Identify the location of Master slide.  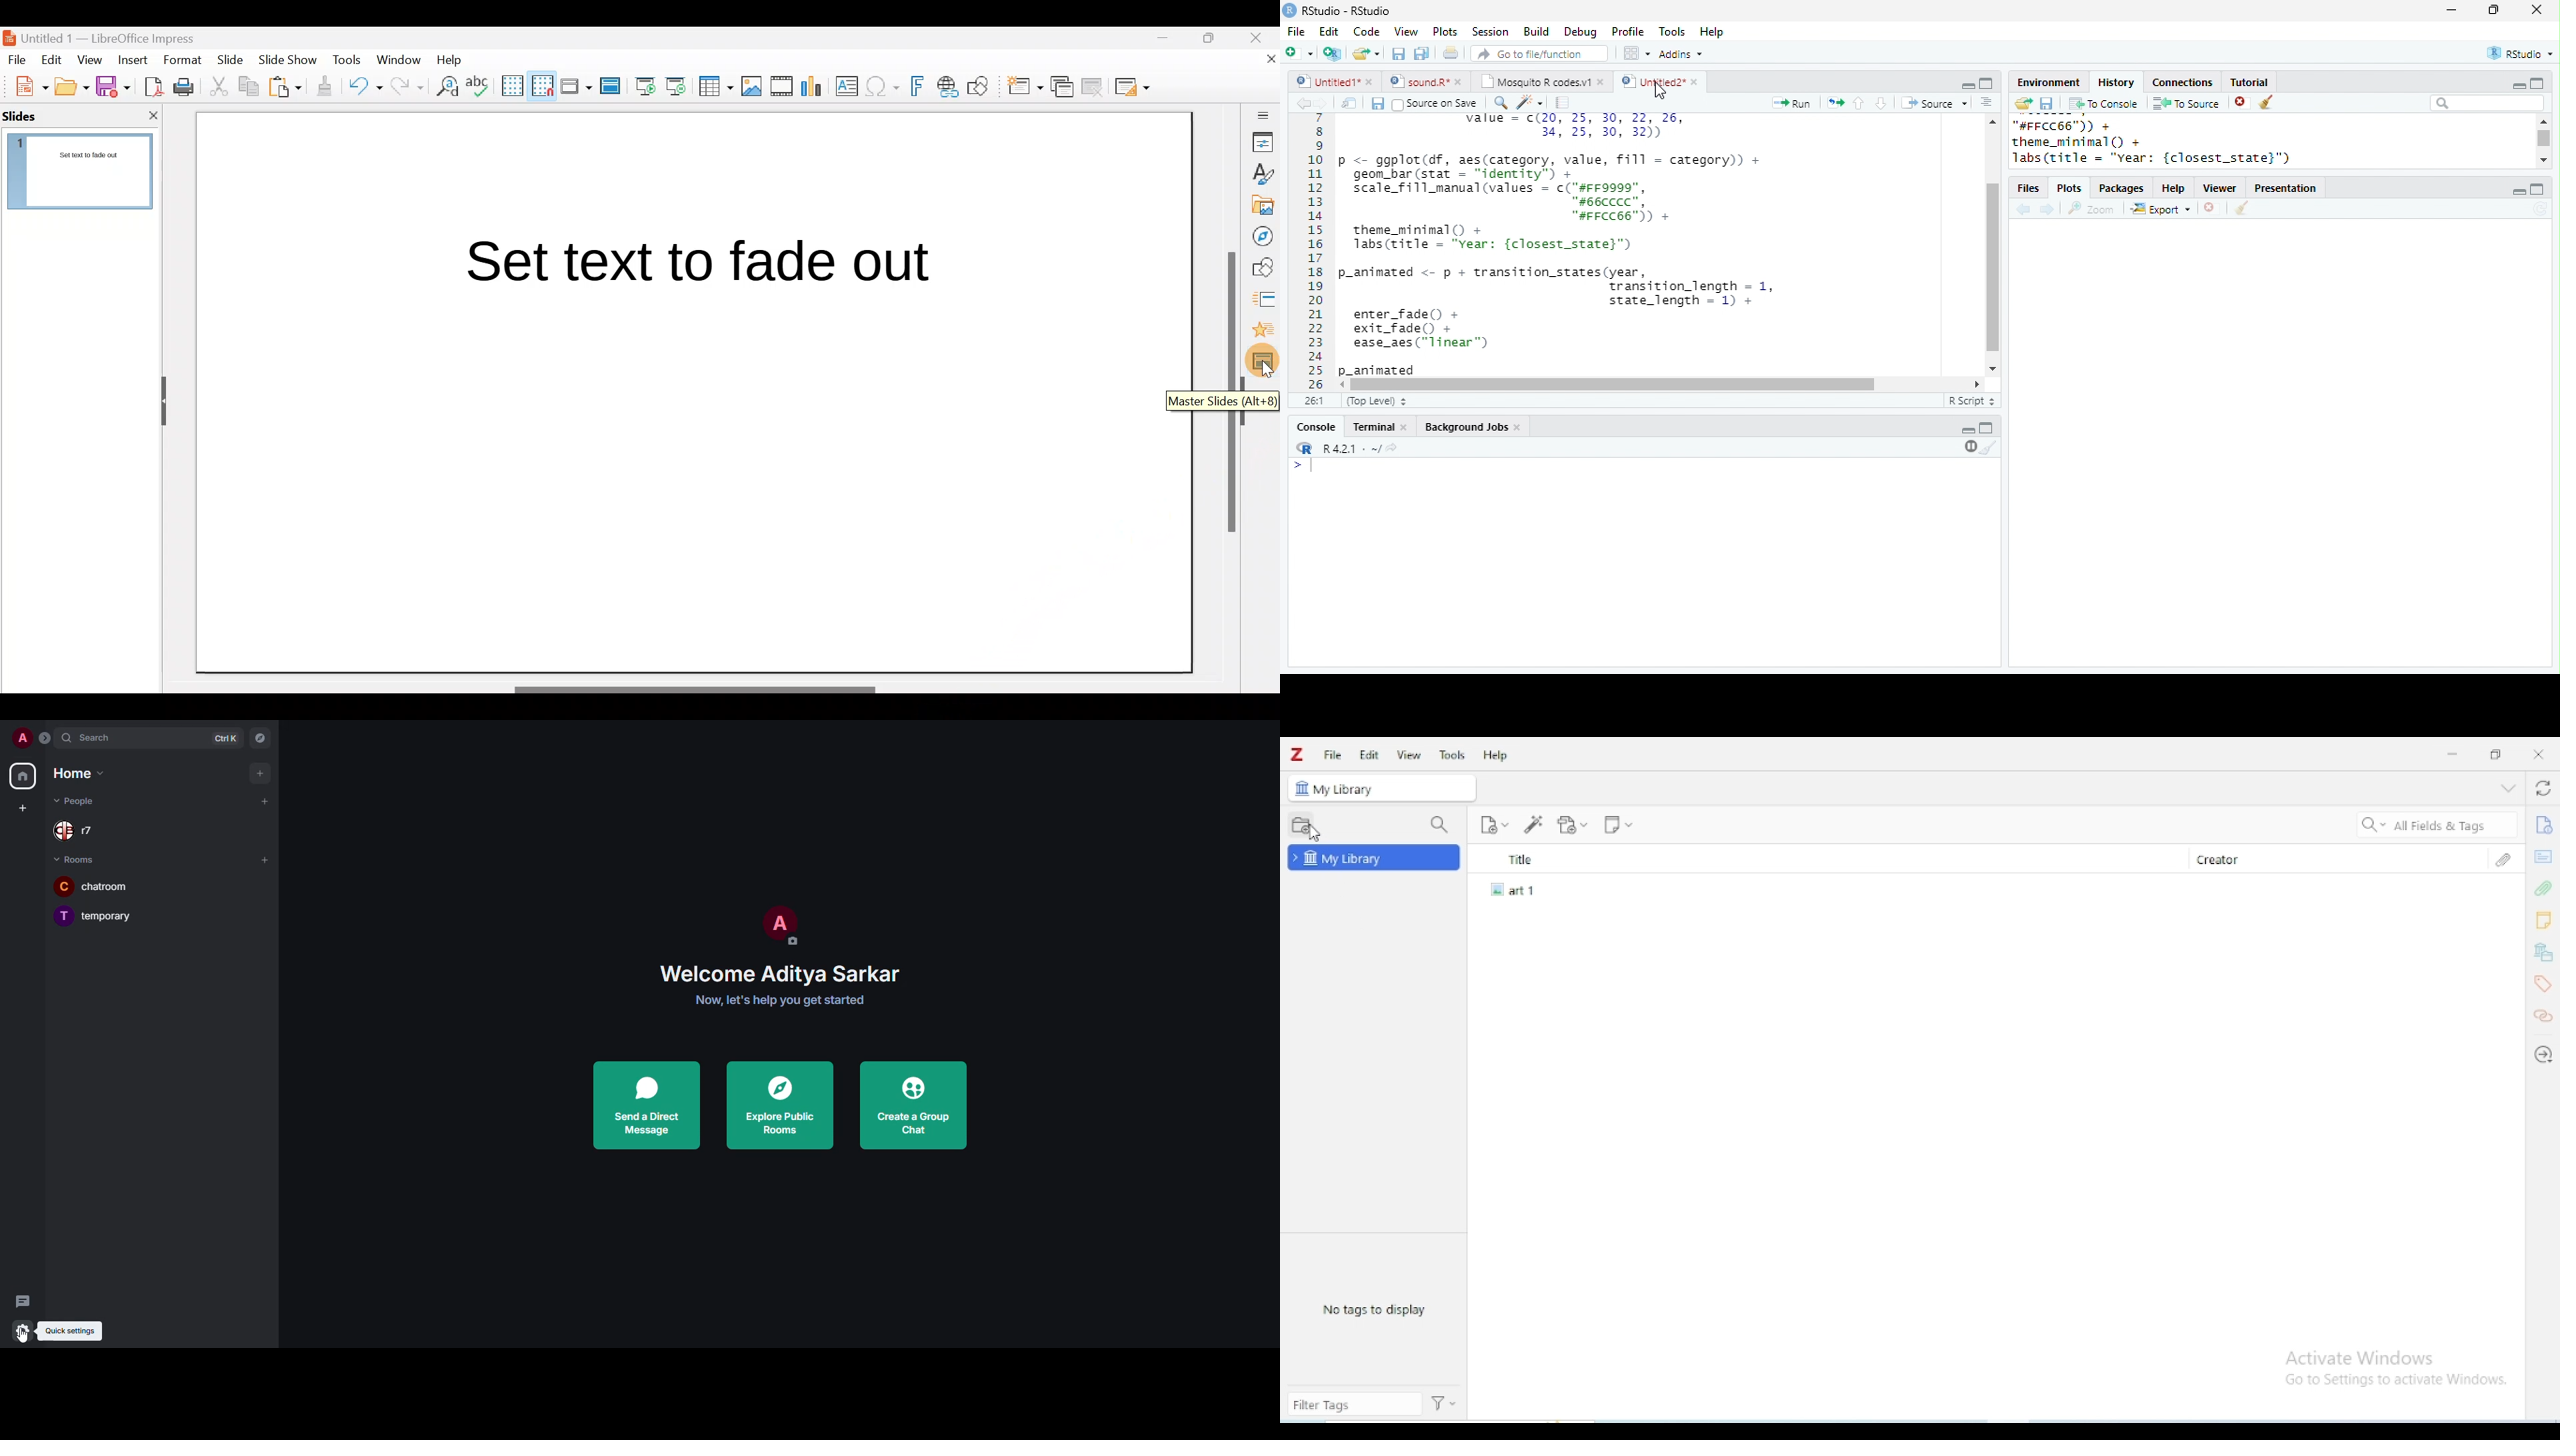
(612, 87).